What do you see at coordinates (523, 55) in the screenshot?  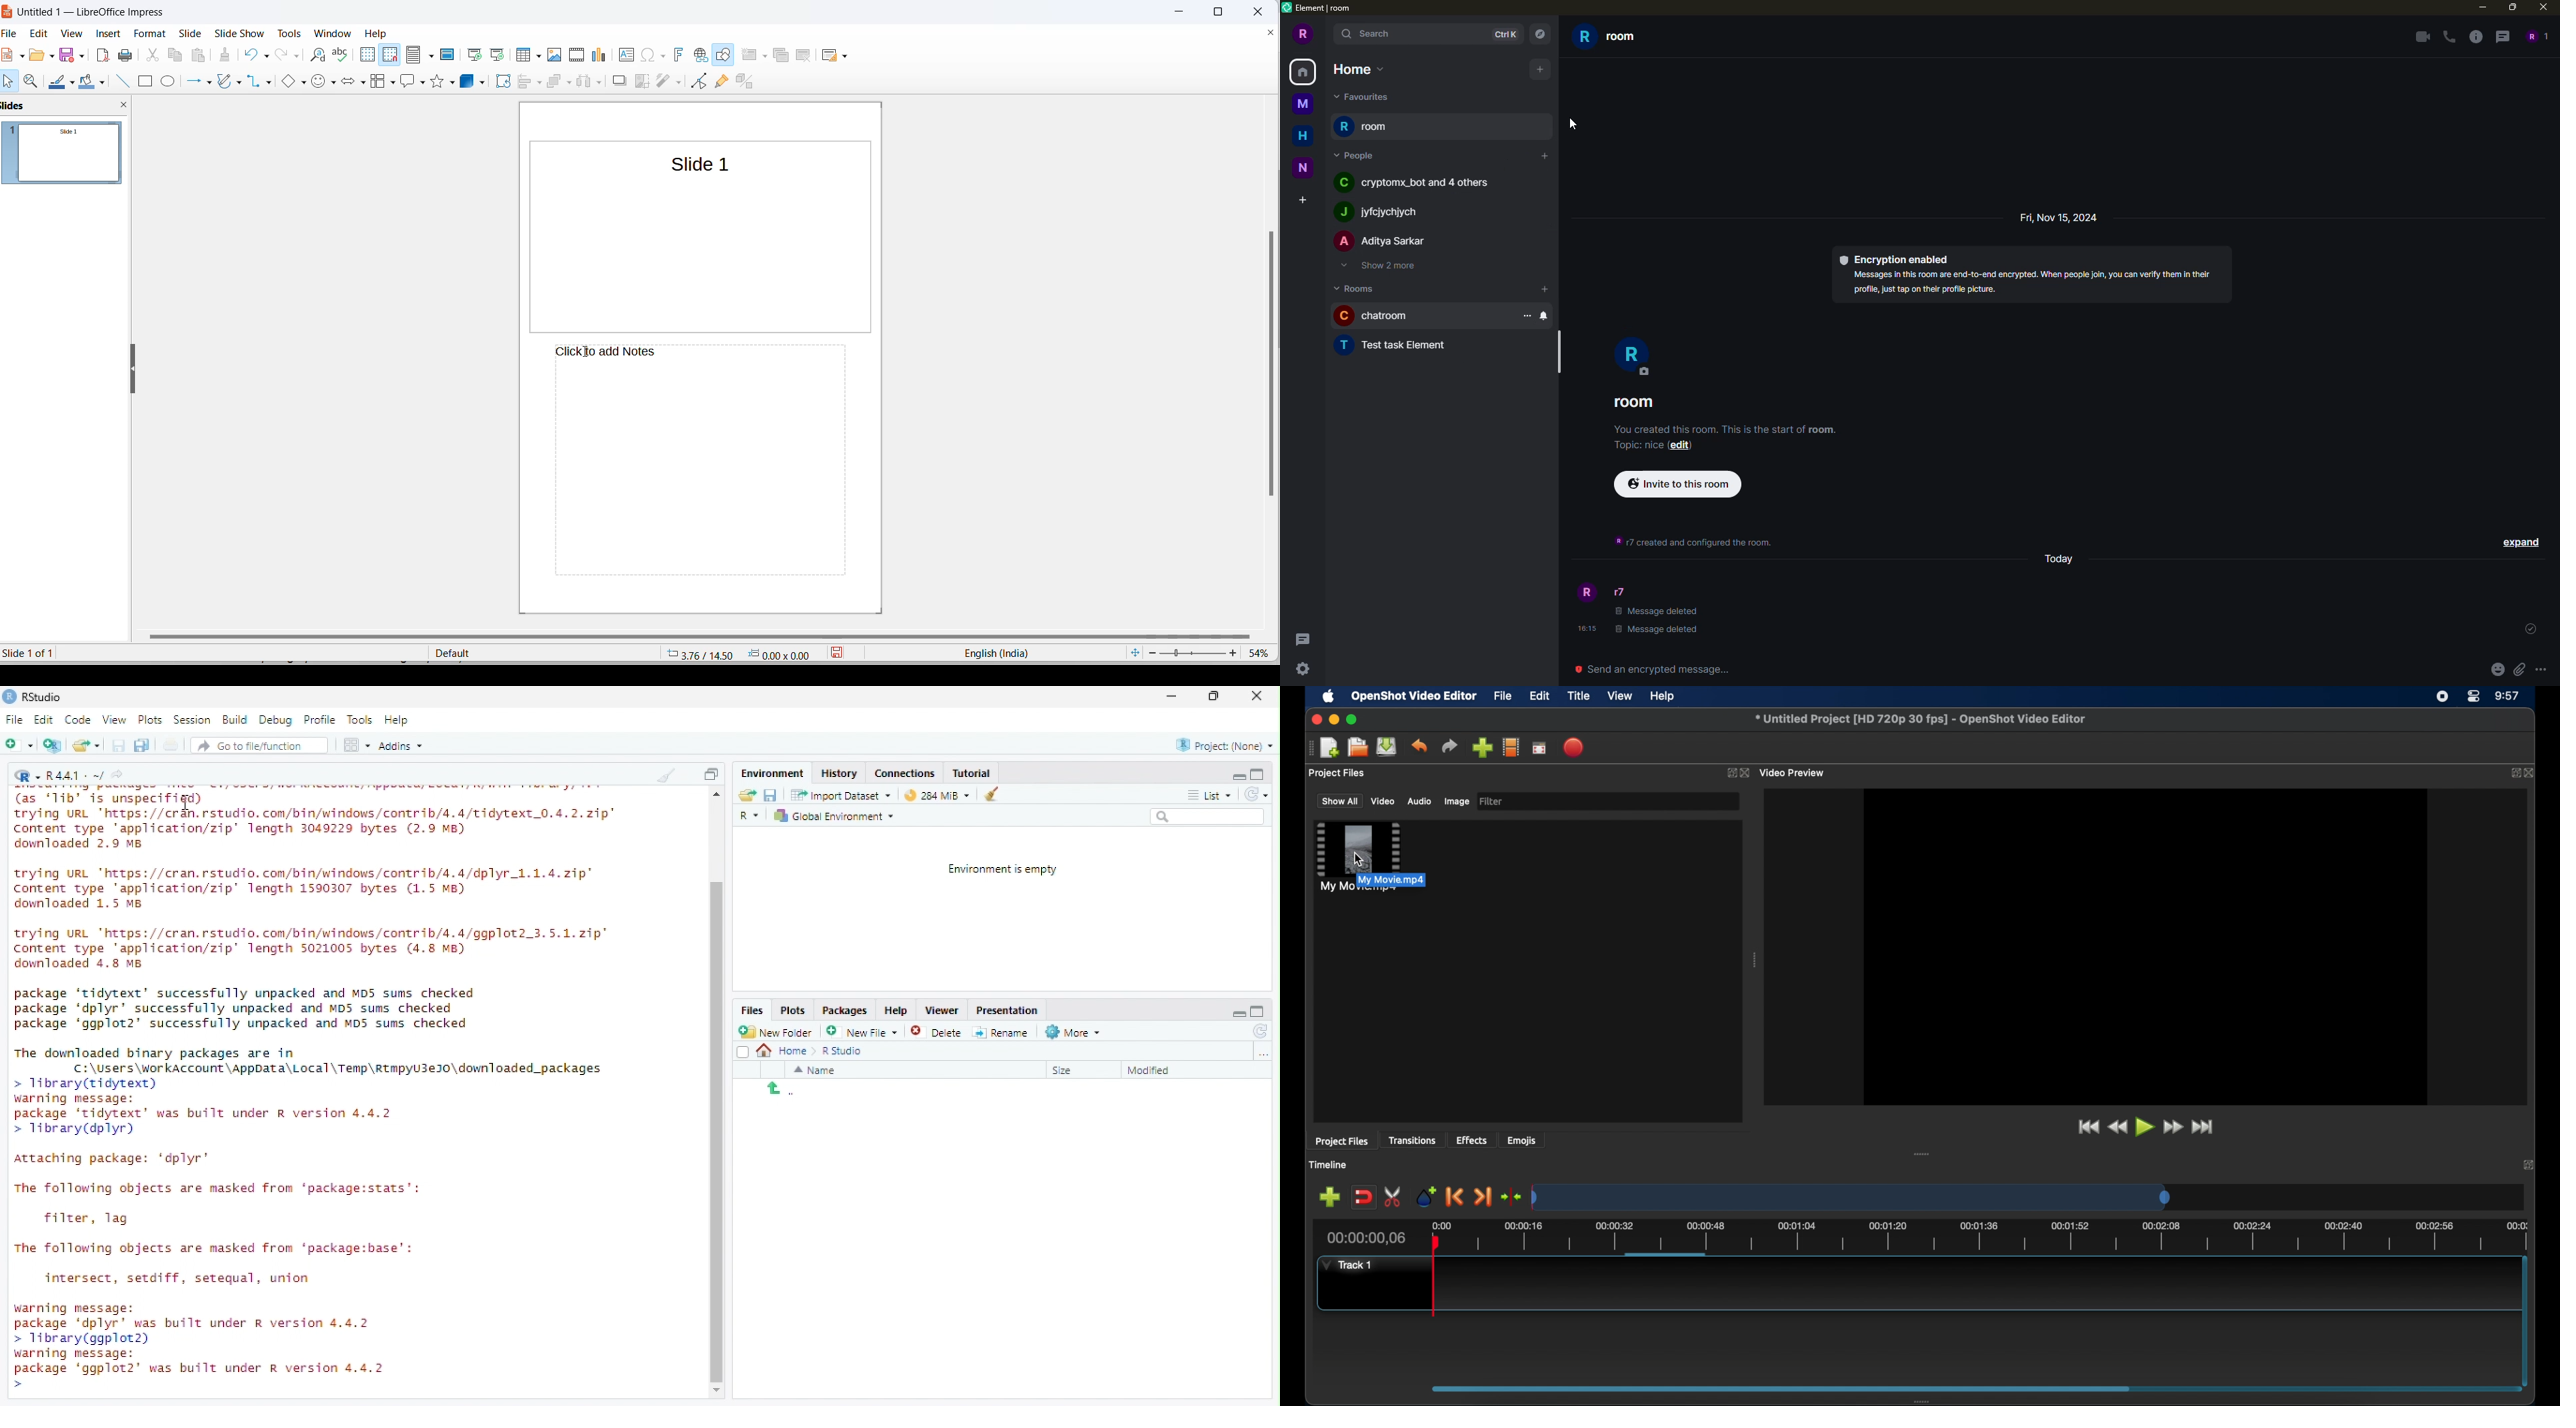 I see `insert table` at bounding box center [523, 55].